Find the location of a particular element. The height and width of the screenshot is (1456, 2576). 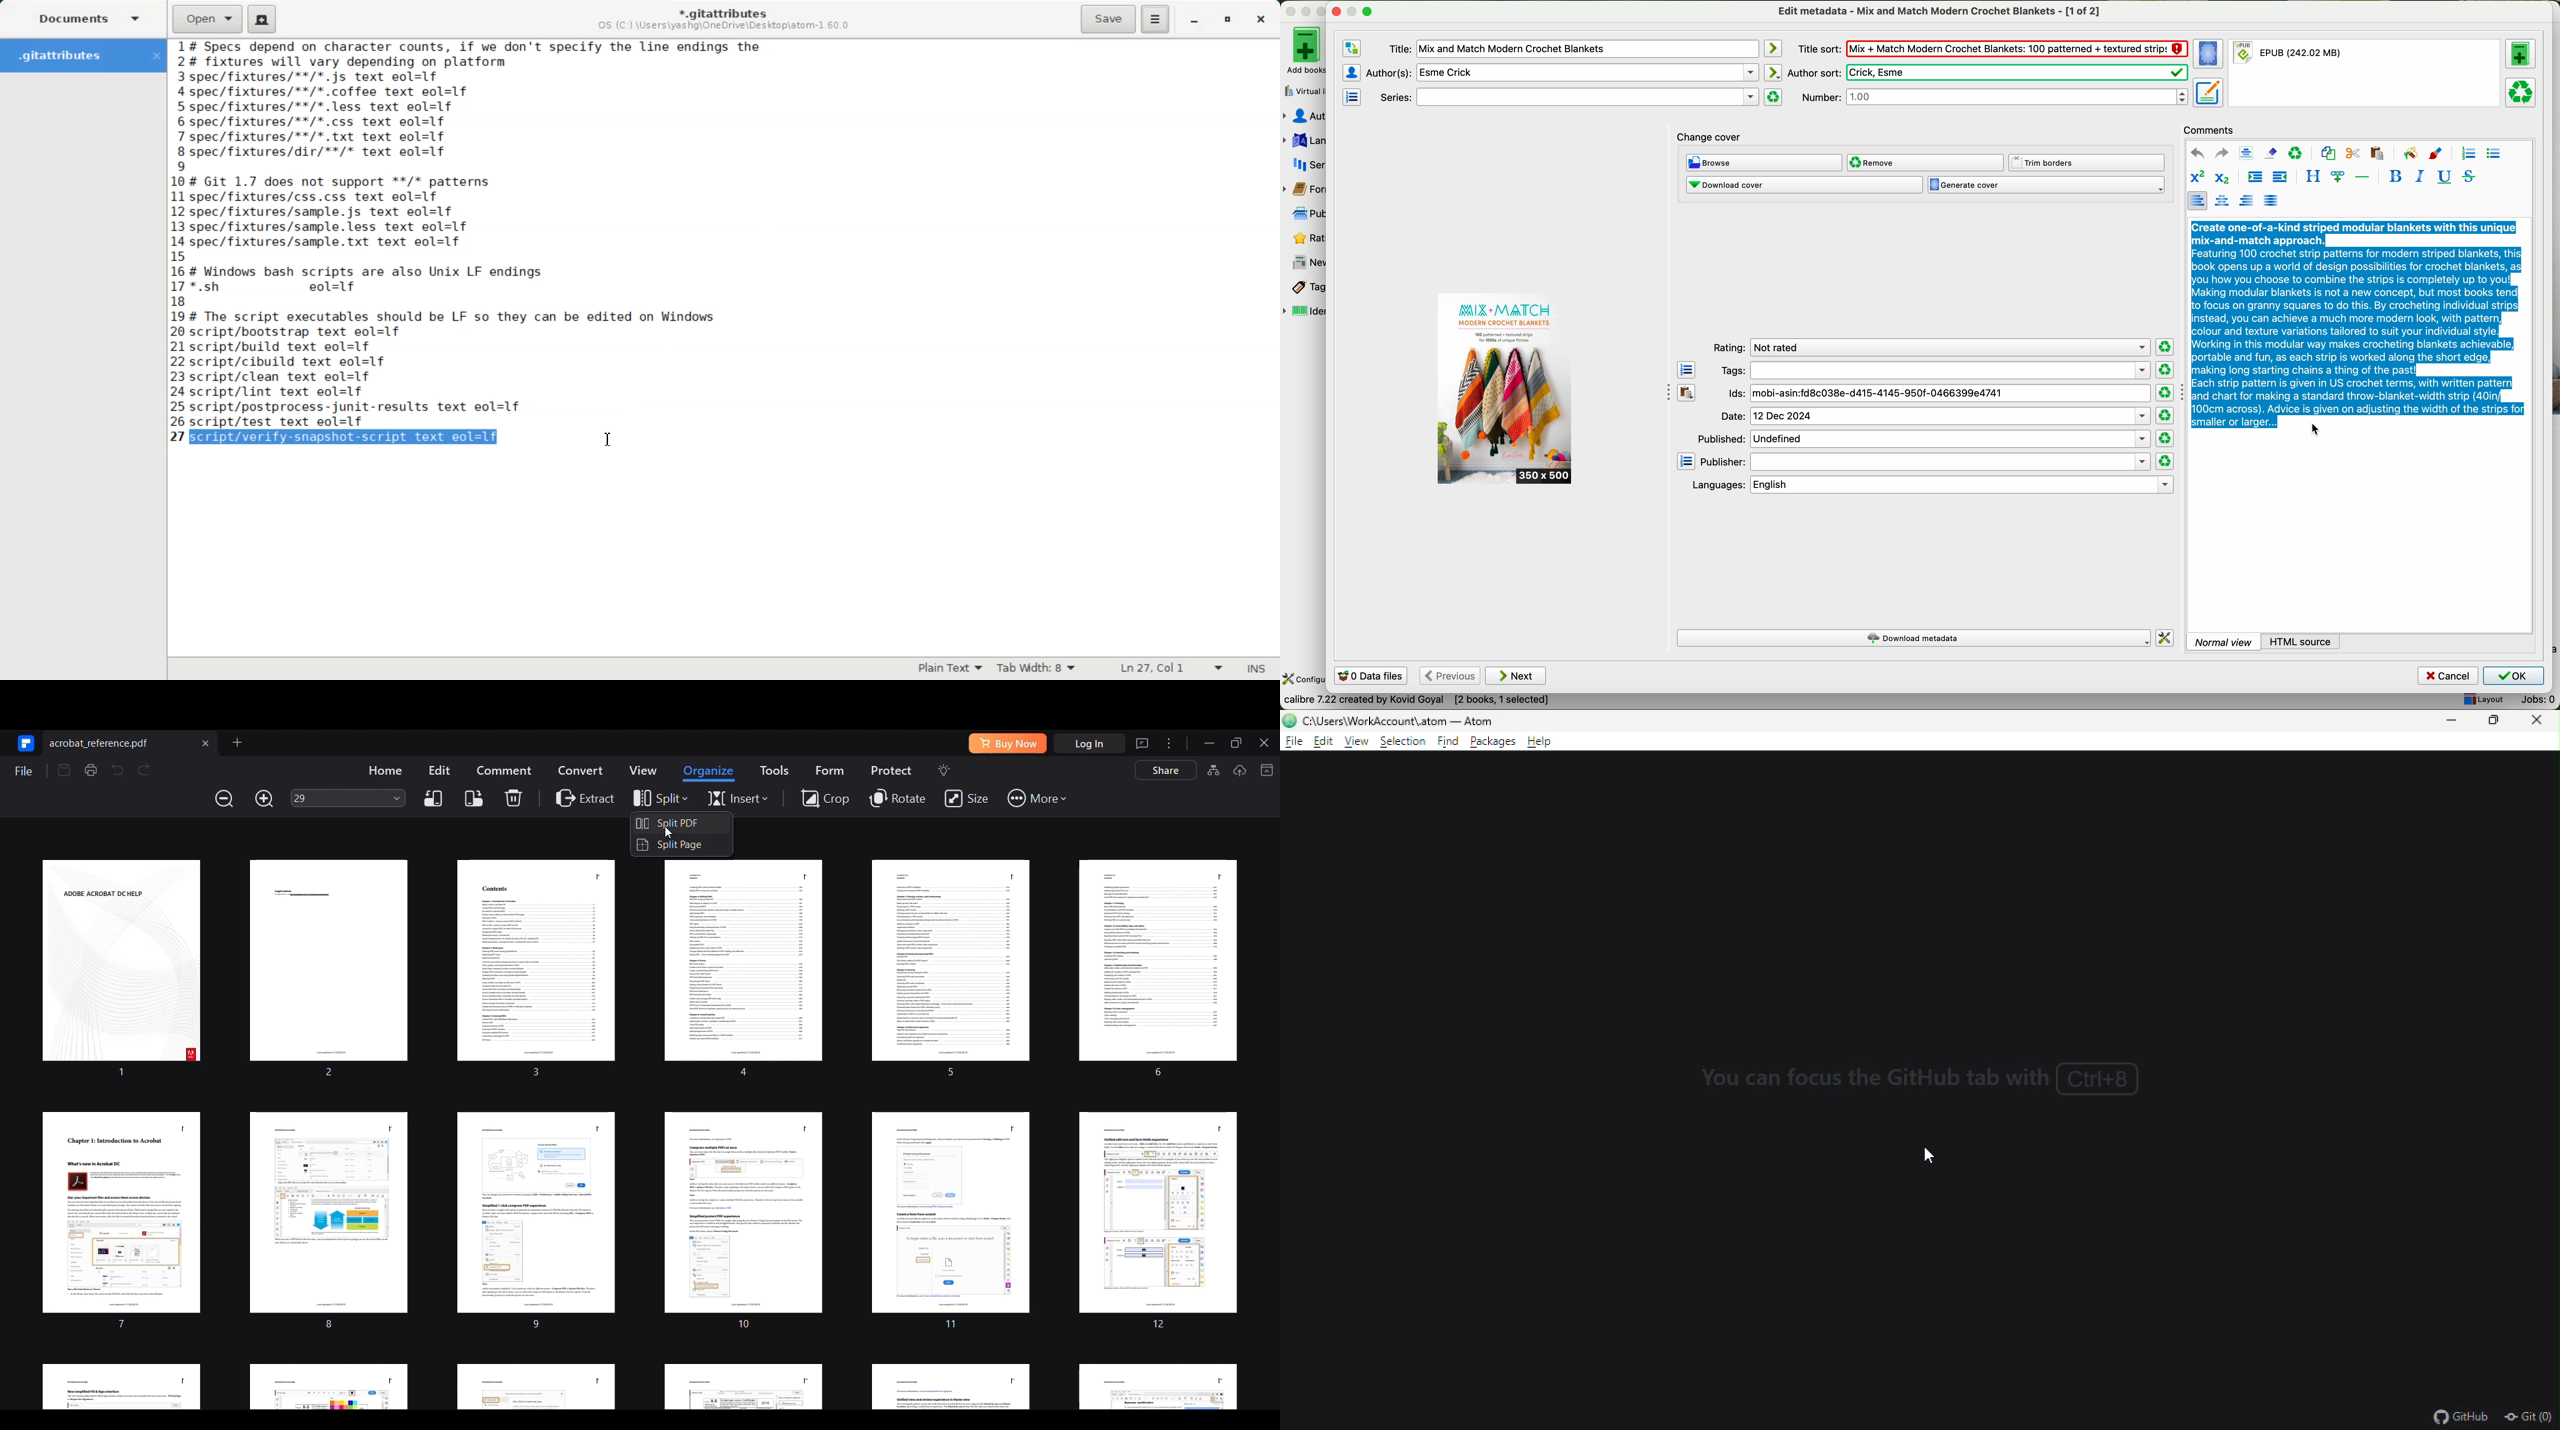

clear rating is located at coordinates (2165, 347).